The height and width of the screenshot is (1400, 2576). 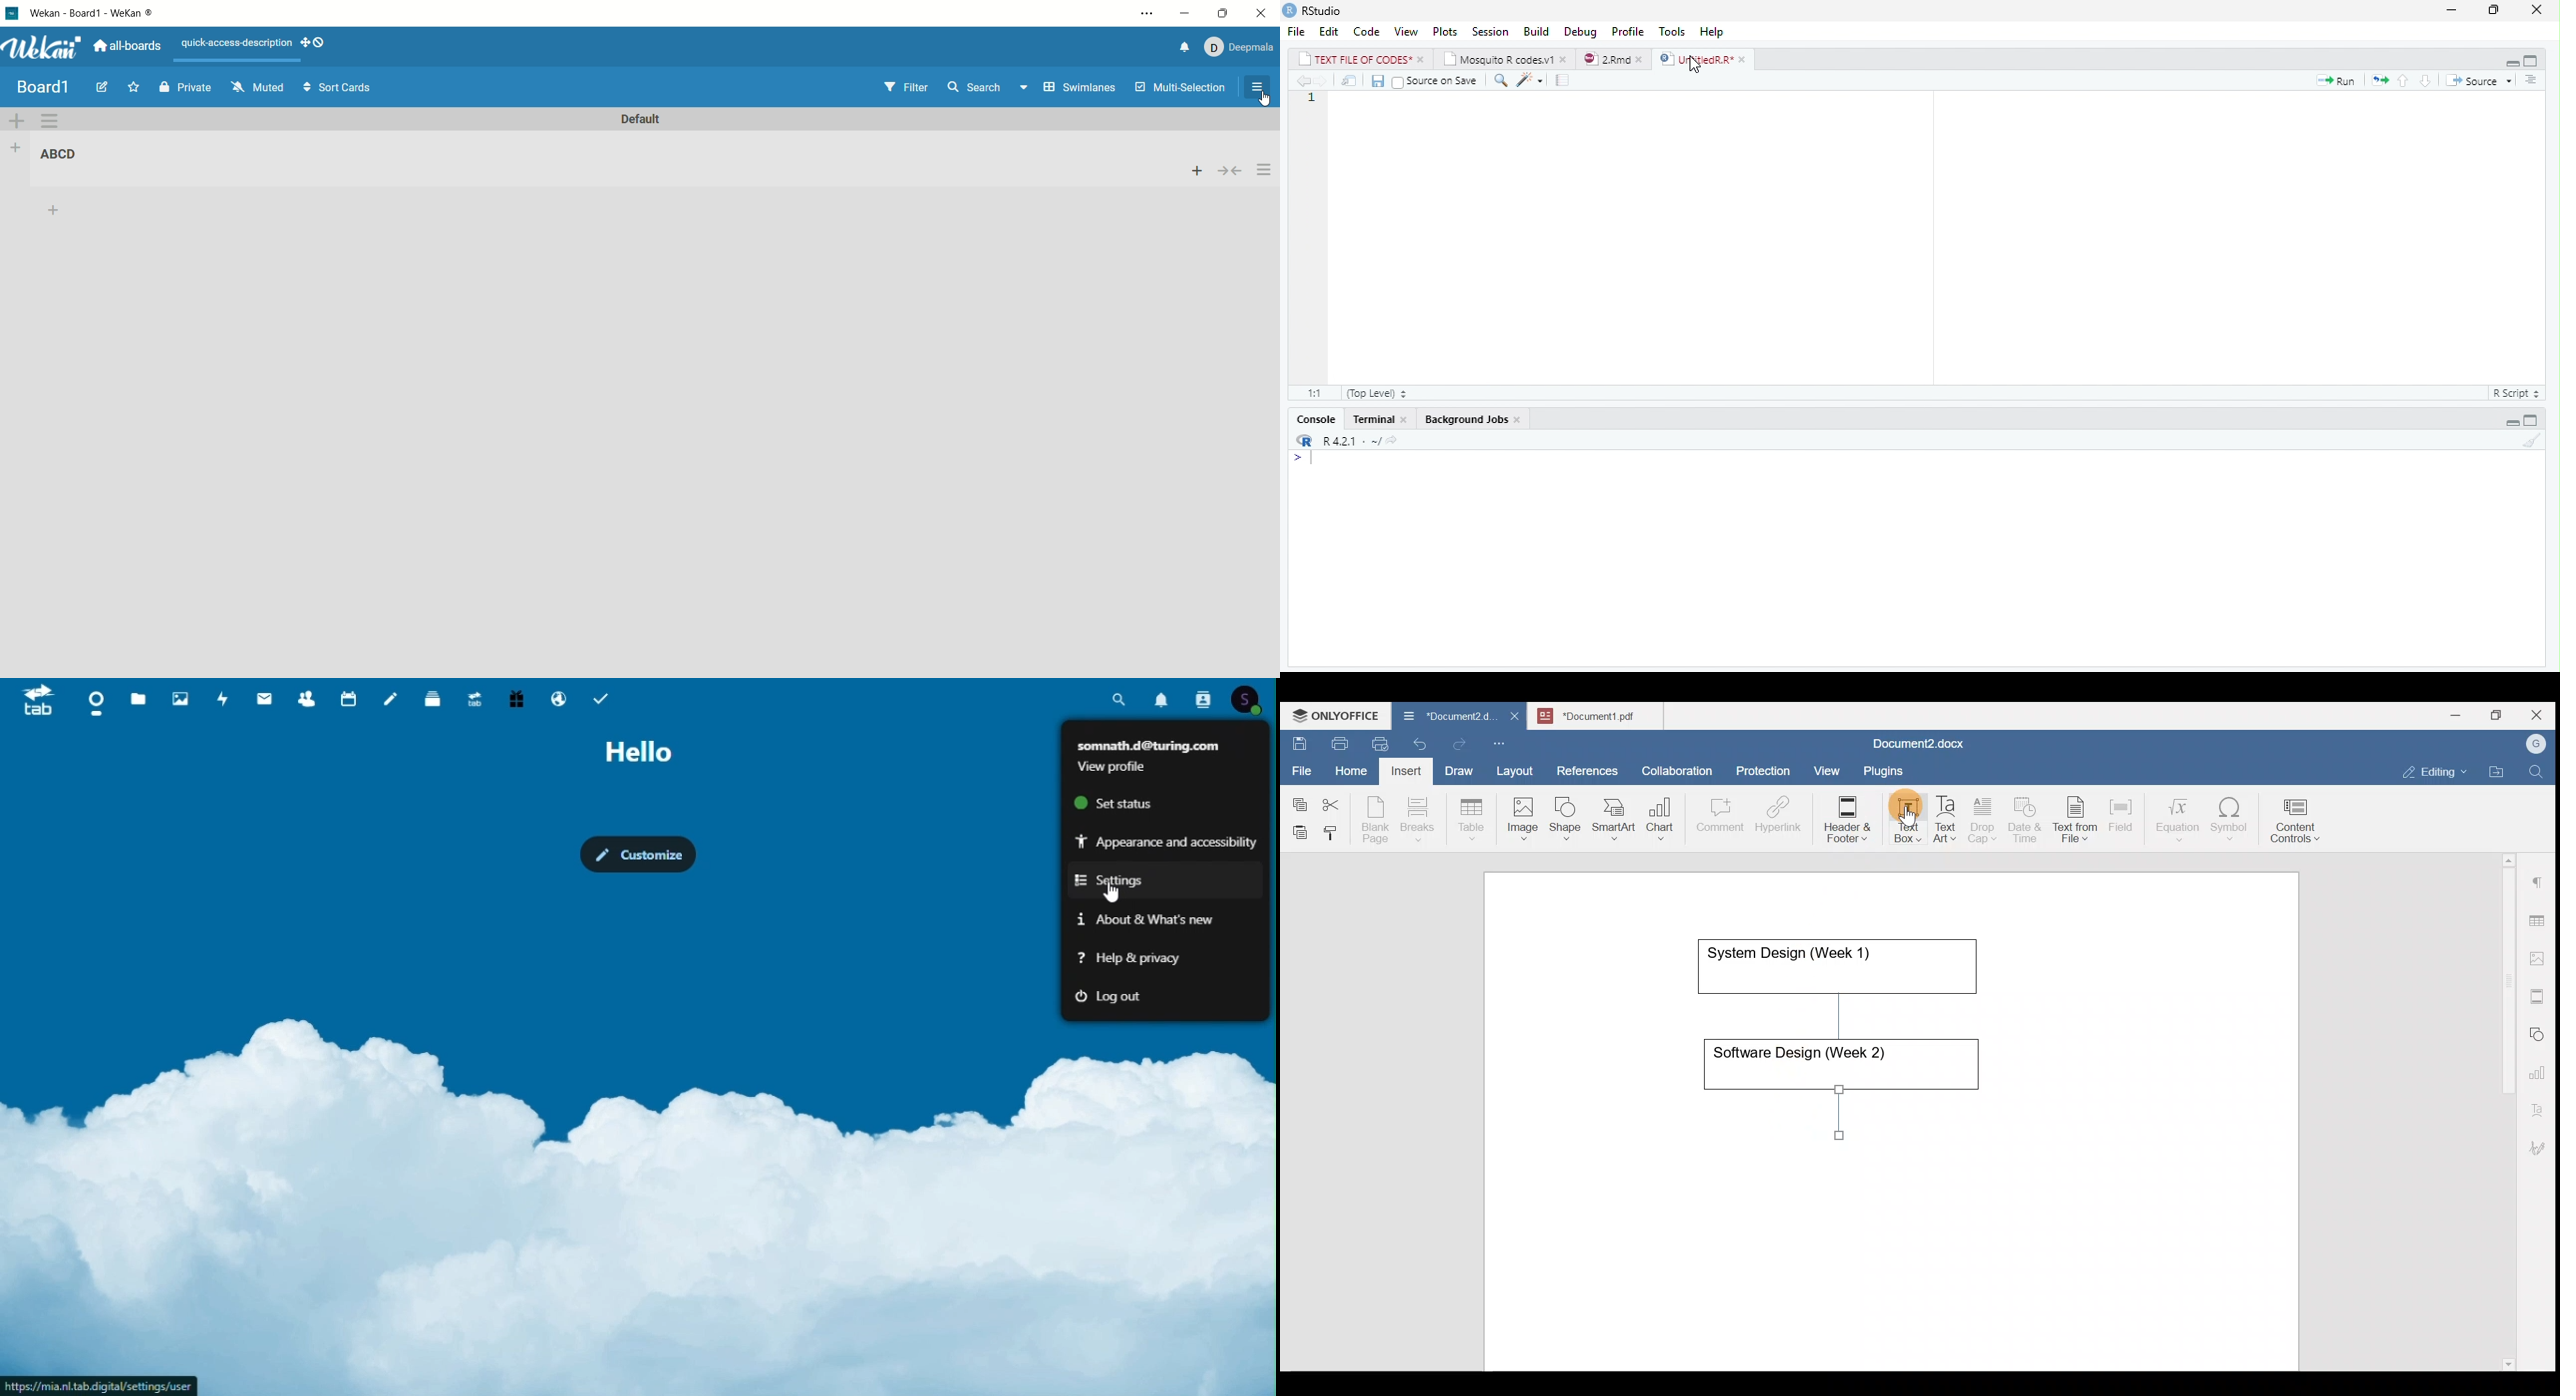 I want to click on Quick print, so click(x=1376, y=742).